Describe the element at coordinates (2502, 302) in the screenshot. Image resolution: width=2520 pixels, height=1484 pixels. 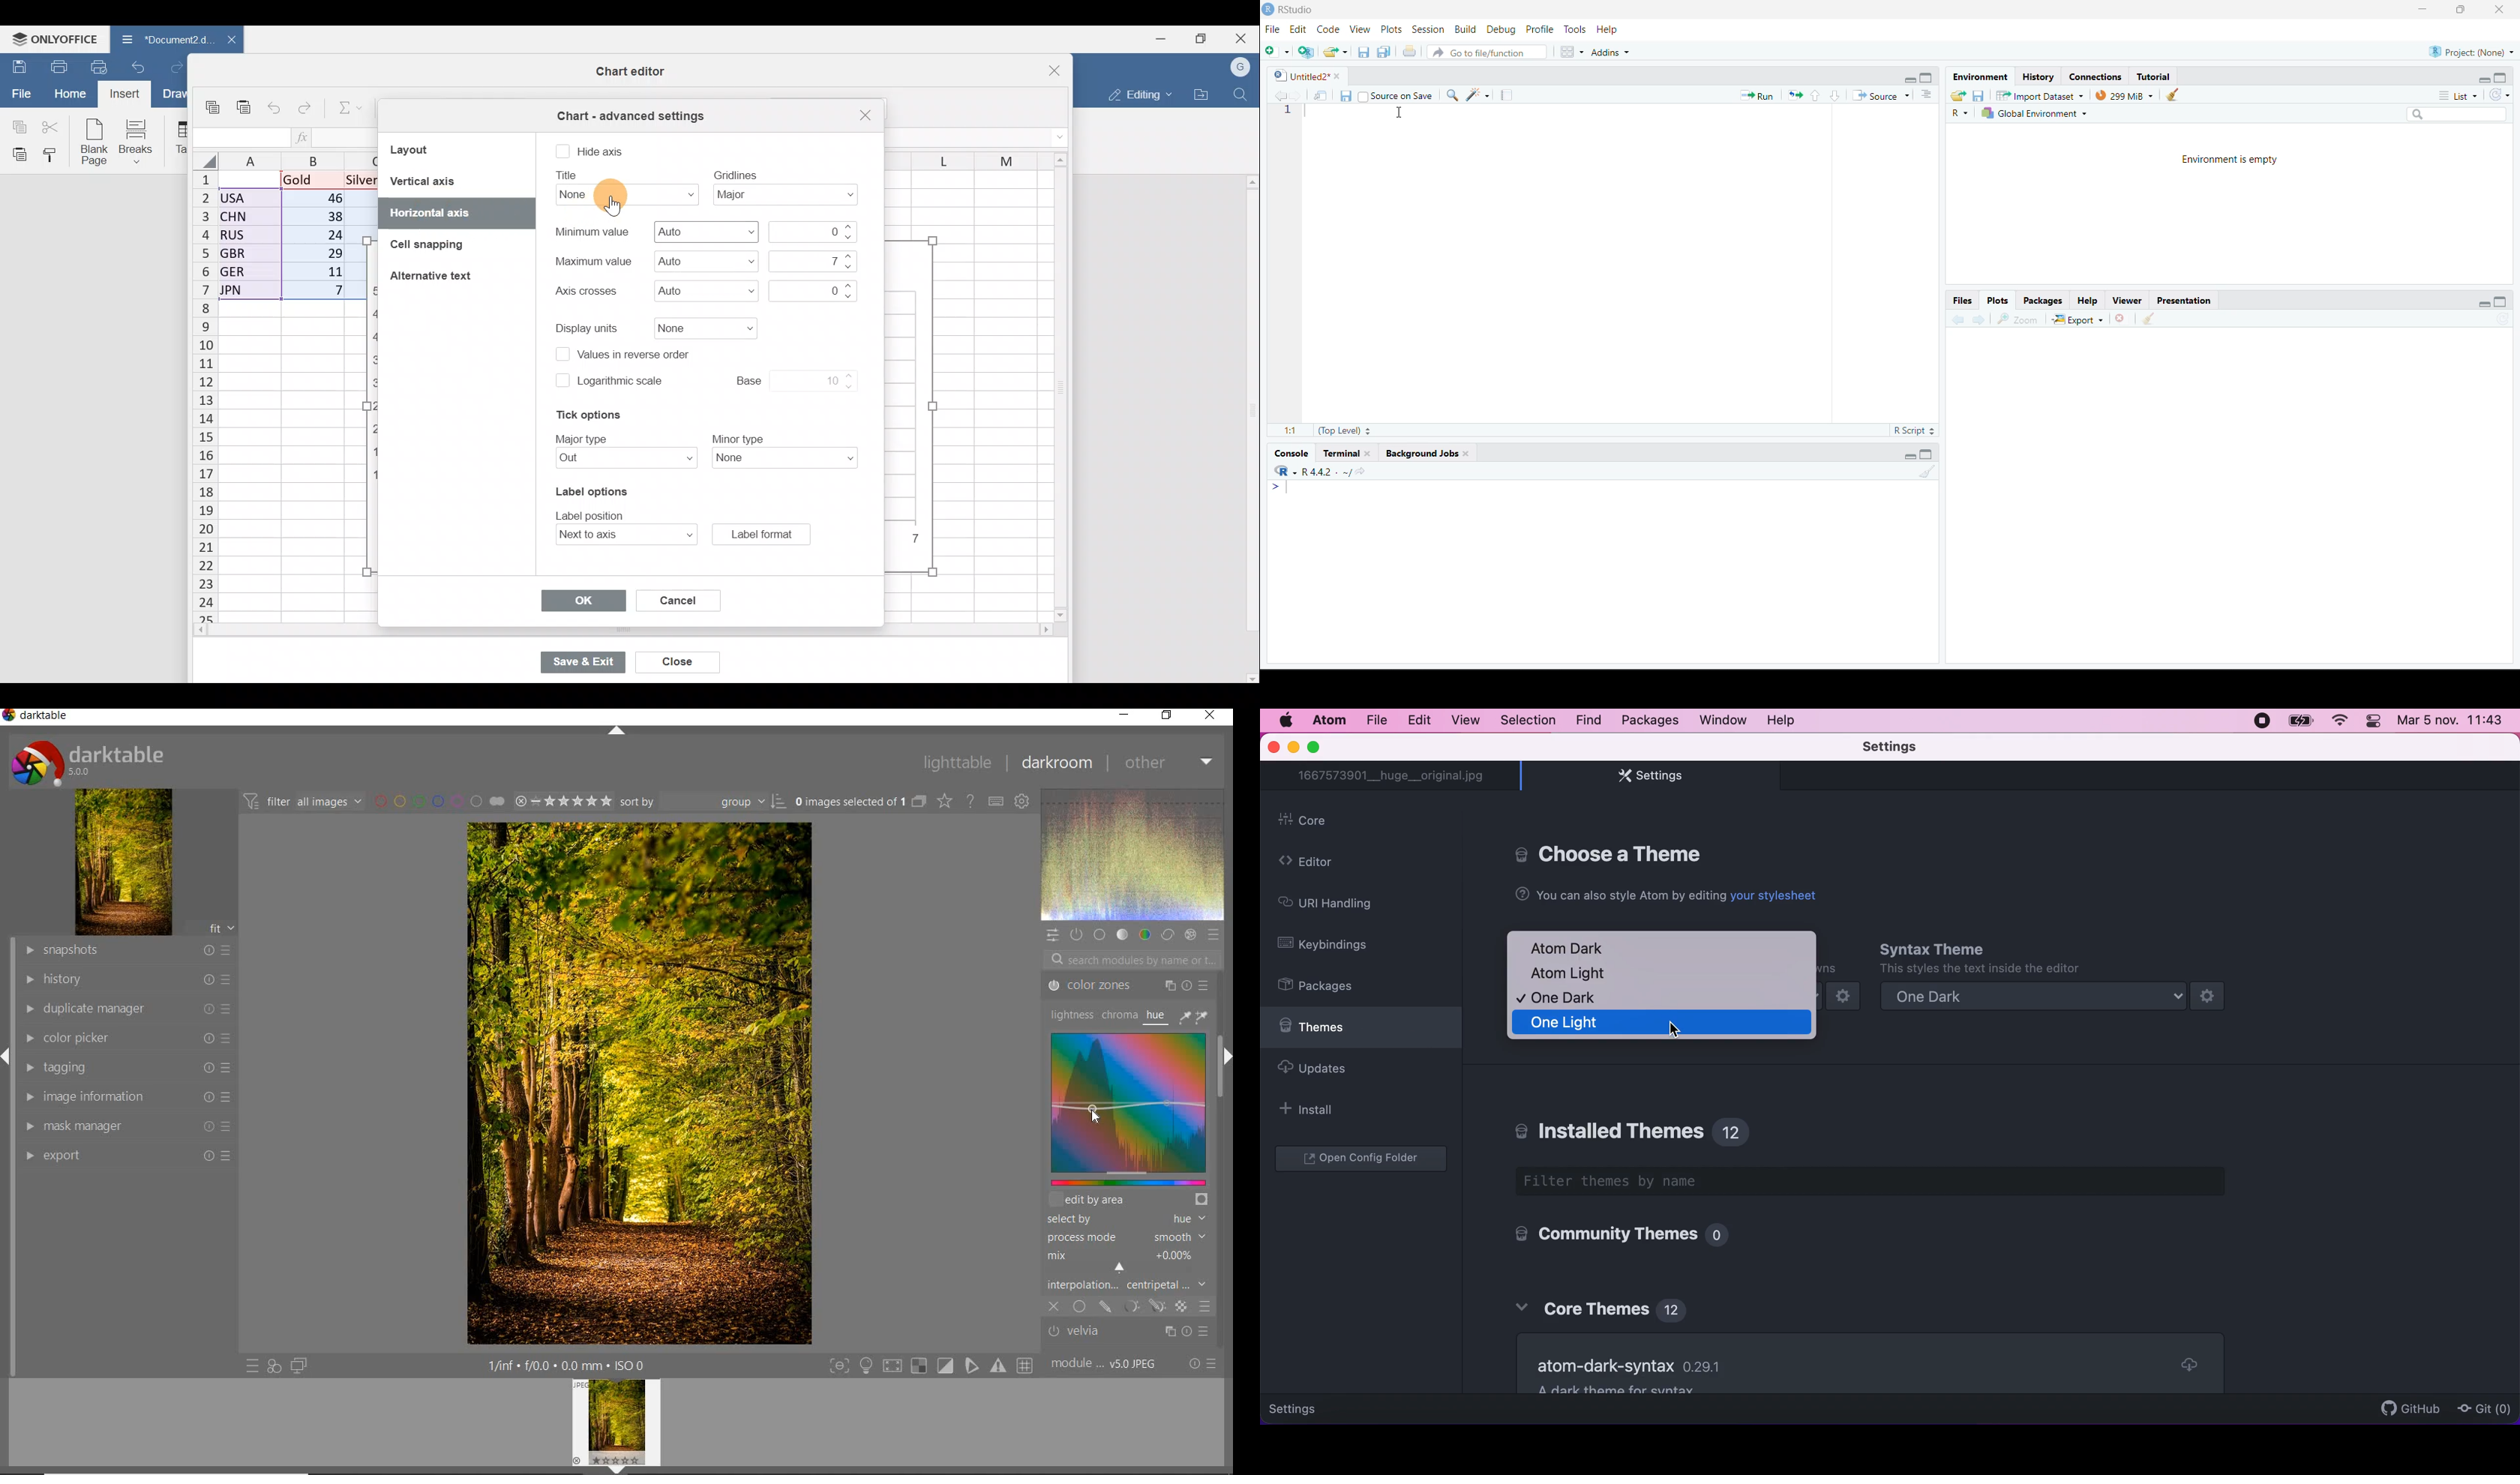
I see `maximize` at that location.